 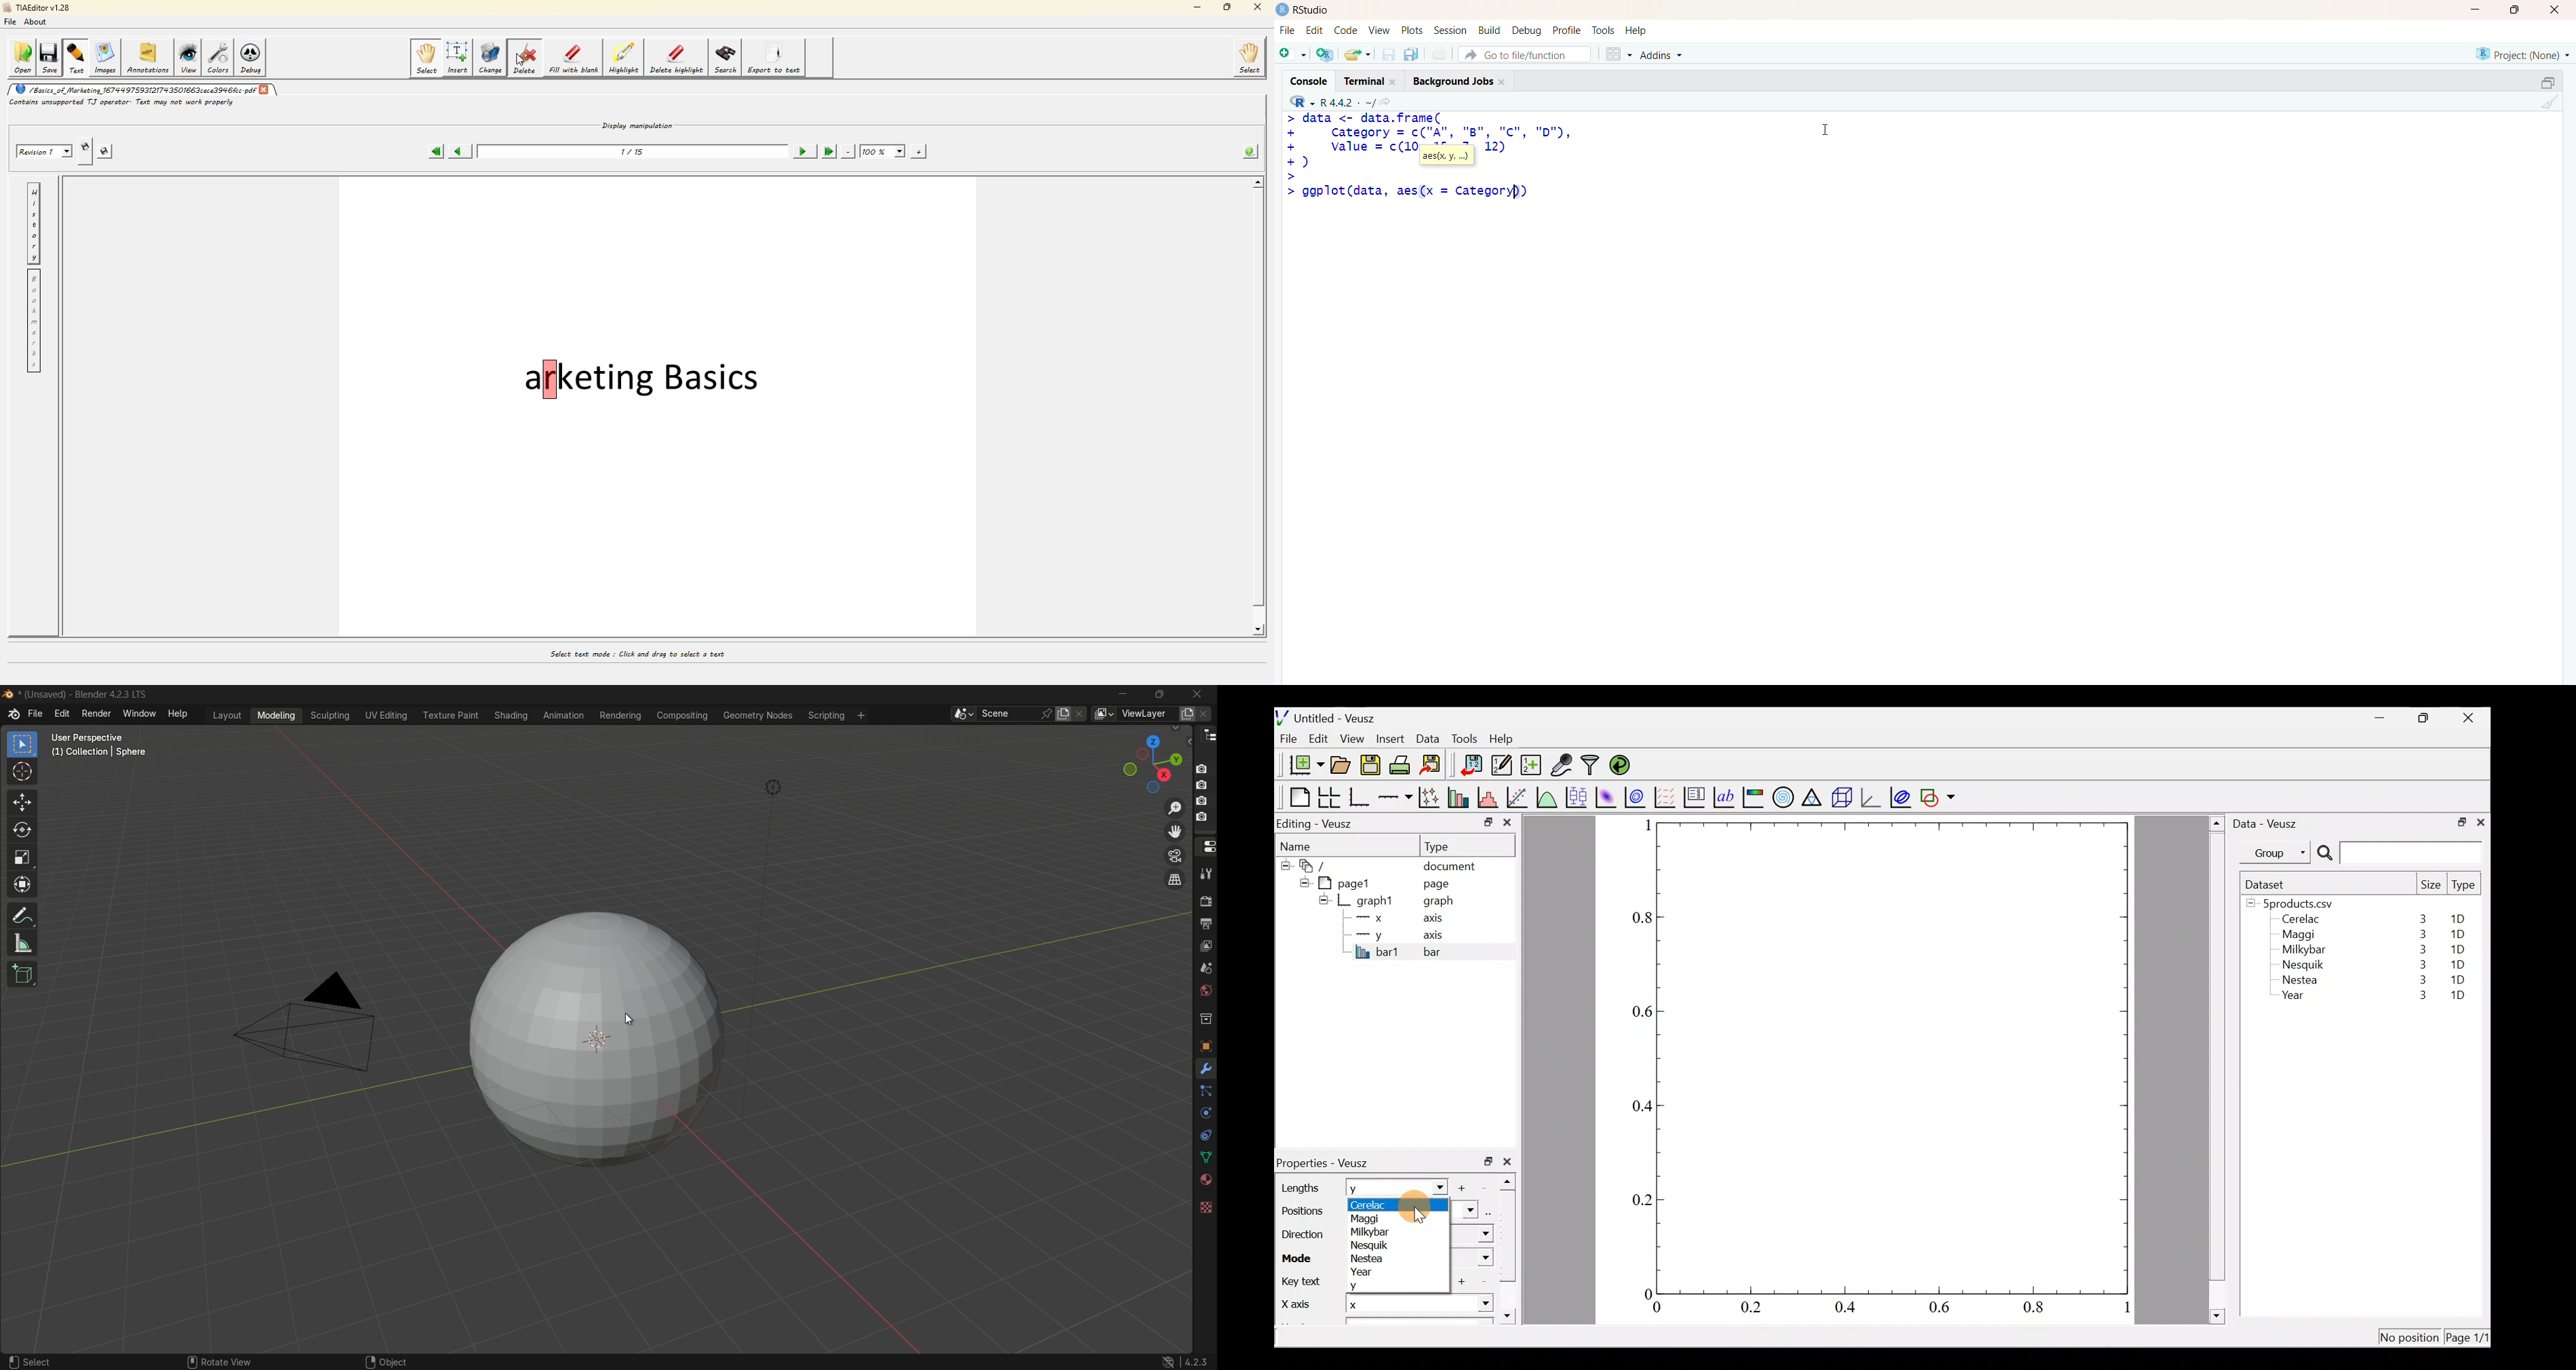 What do you see at coordinates (1288, 31) in the screenshot?
I see `File` at bounding box center [1288, 31].